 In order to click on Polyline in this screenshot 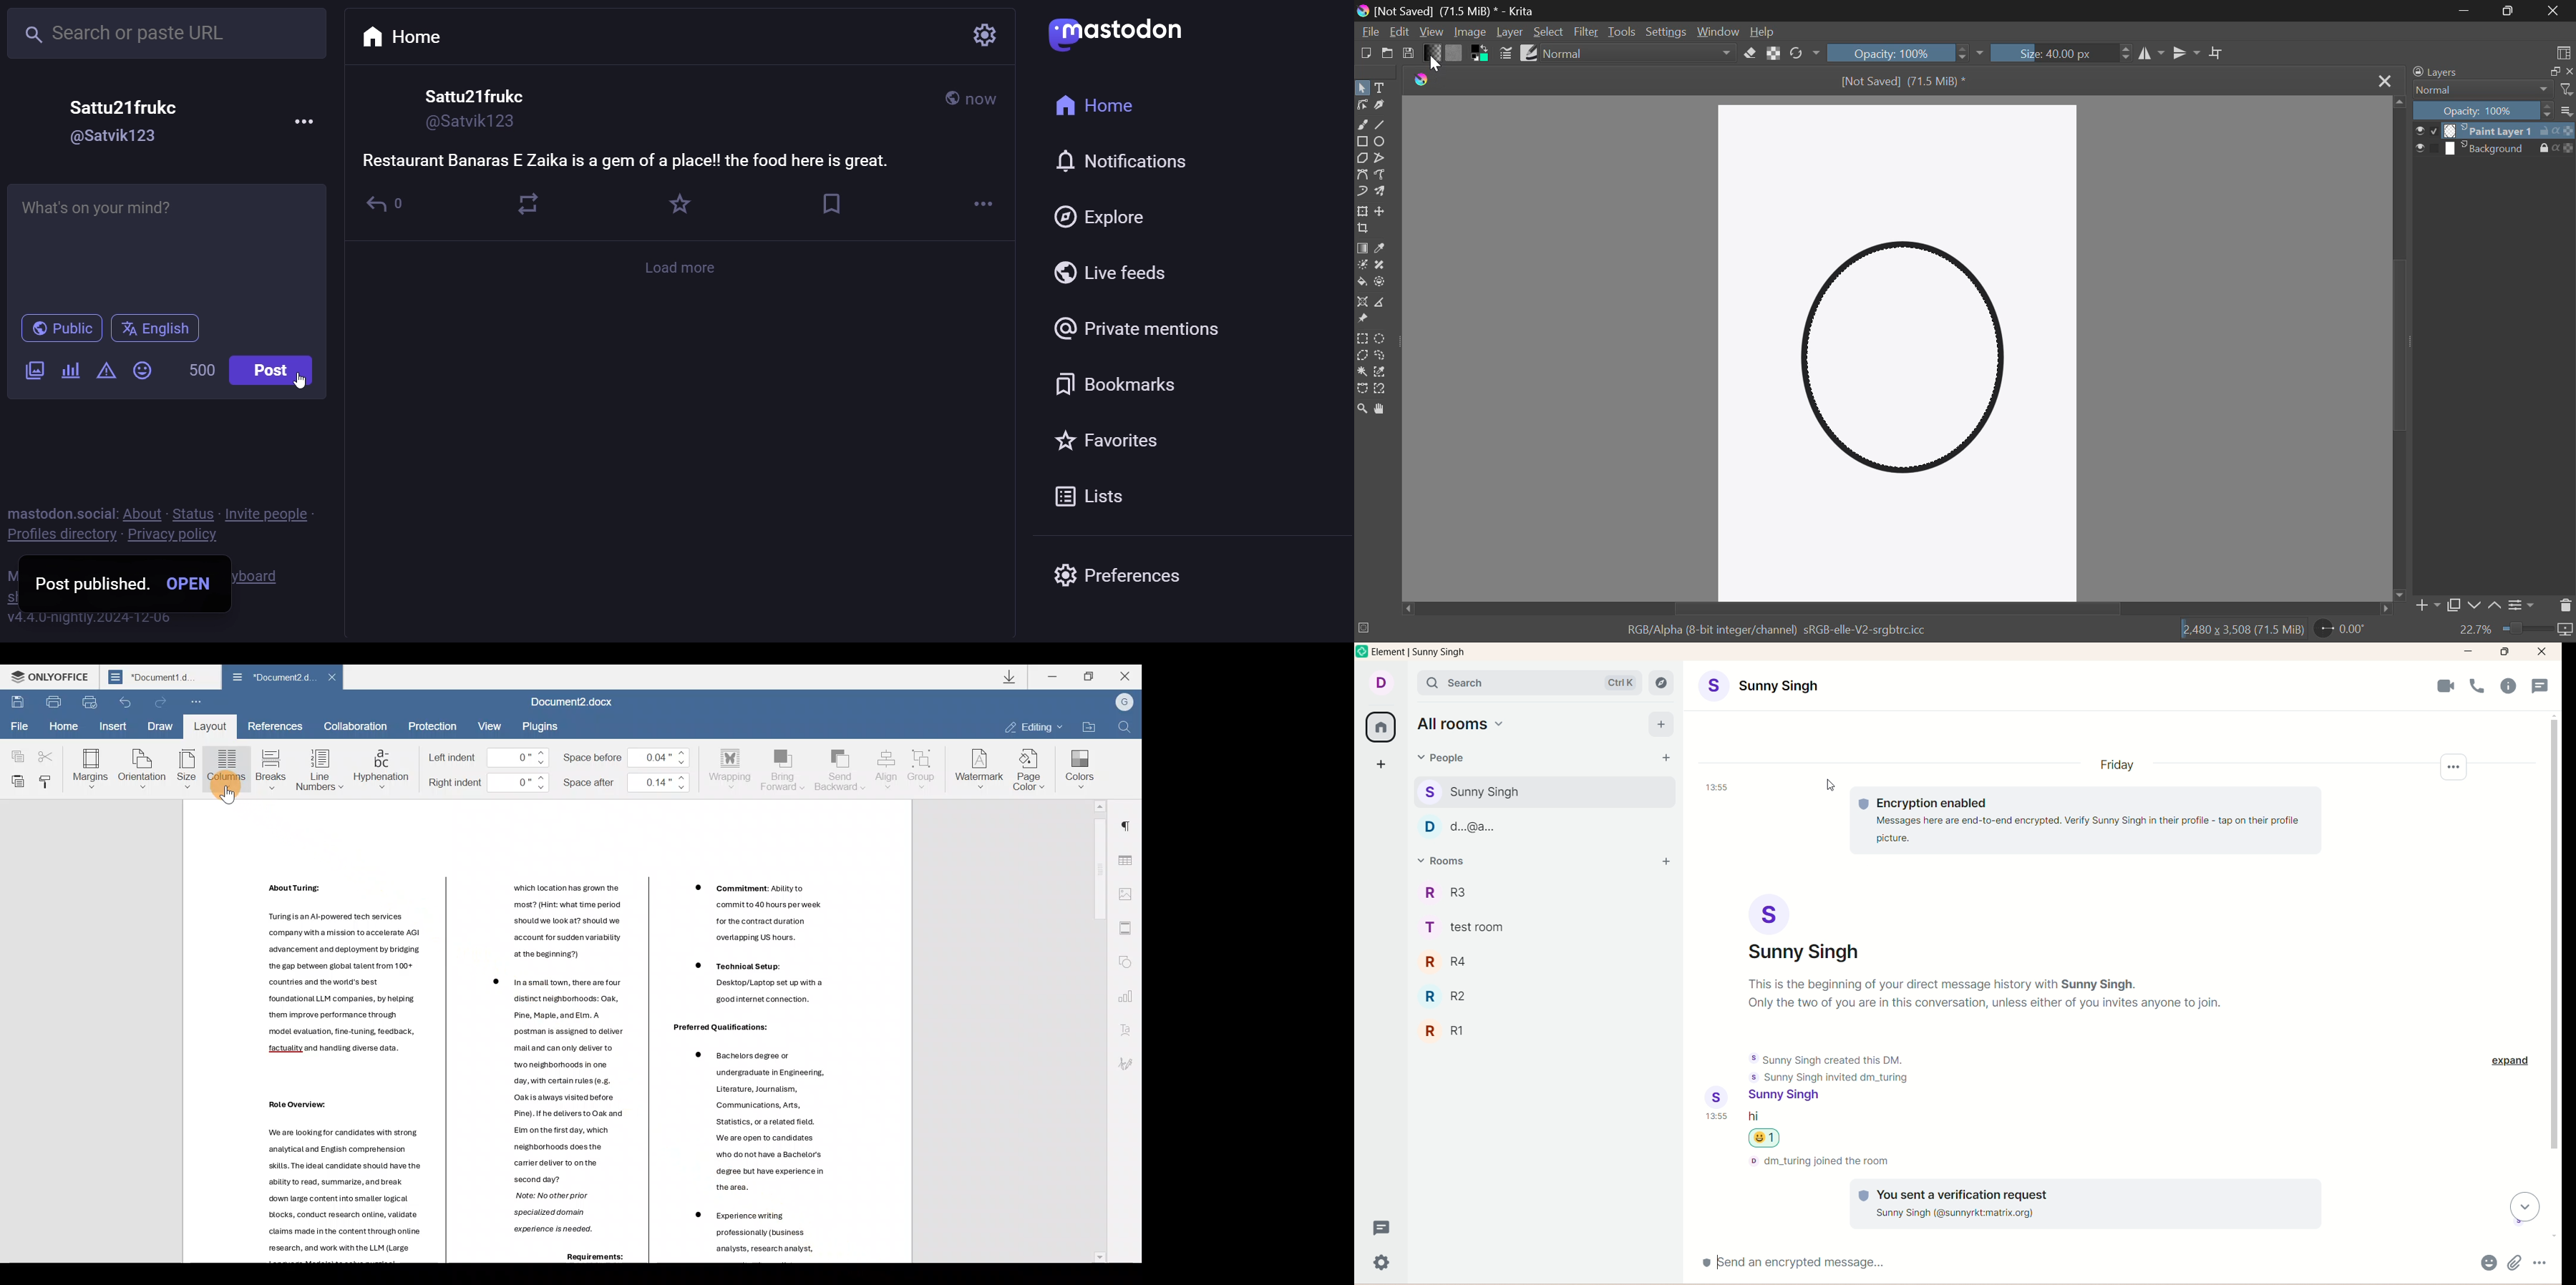, I will do `click(1383, 160)`.